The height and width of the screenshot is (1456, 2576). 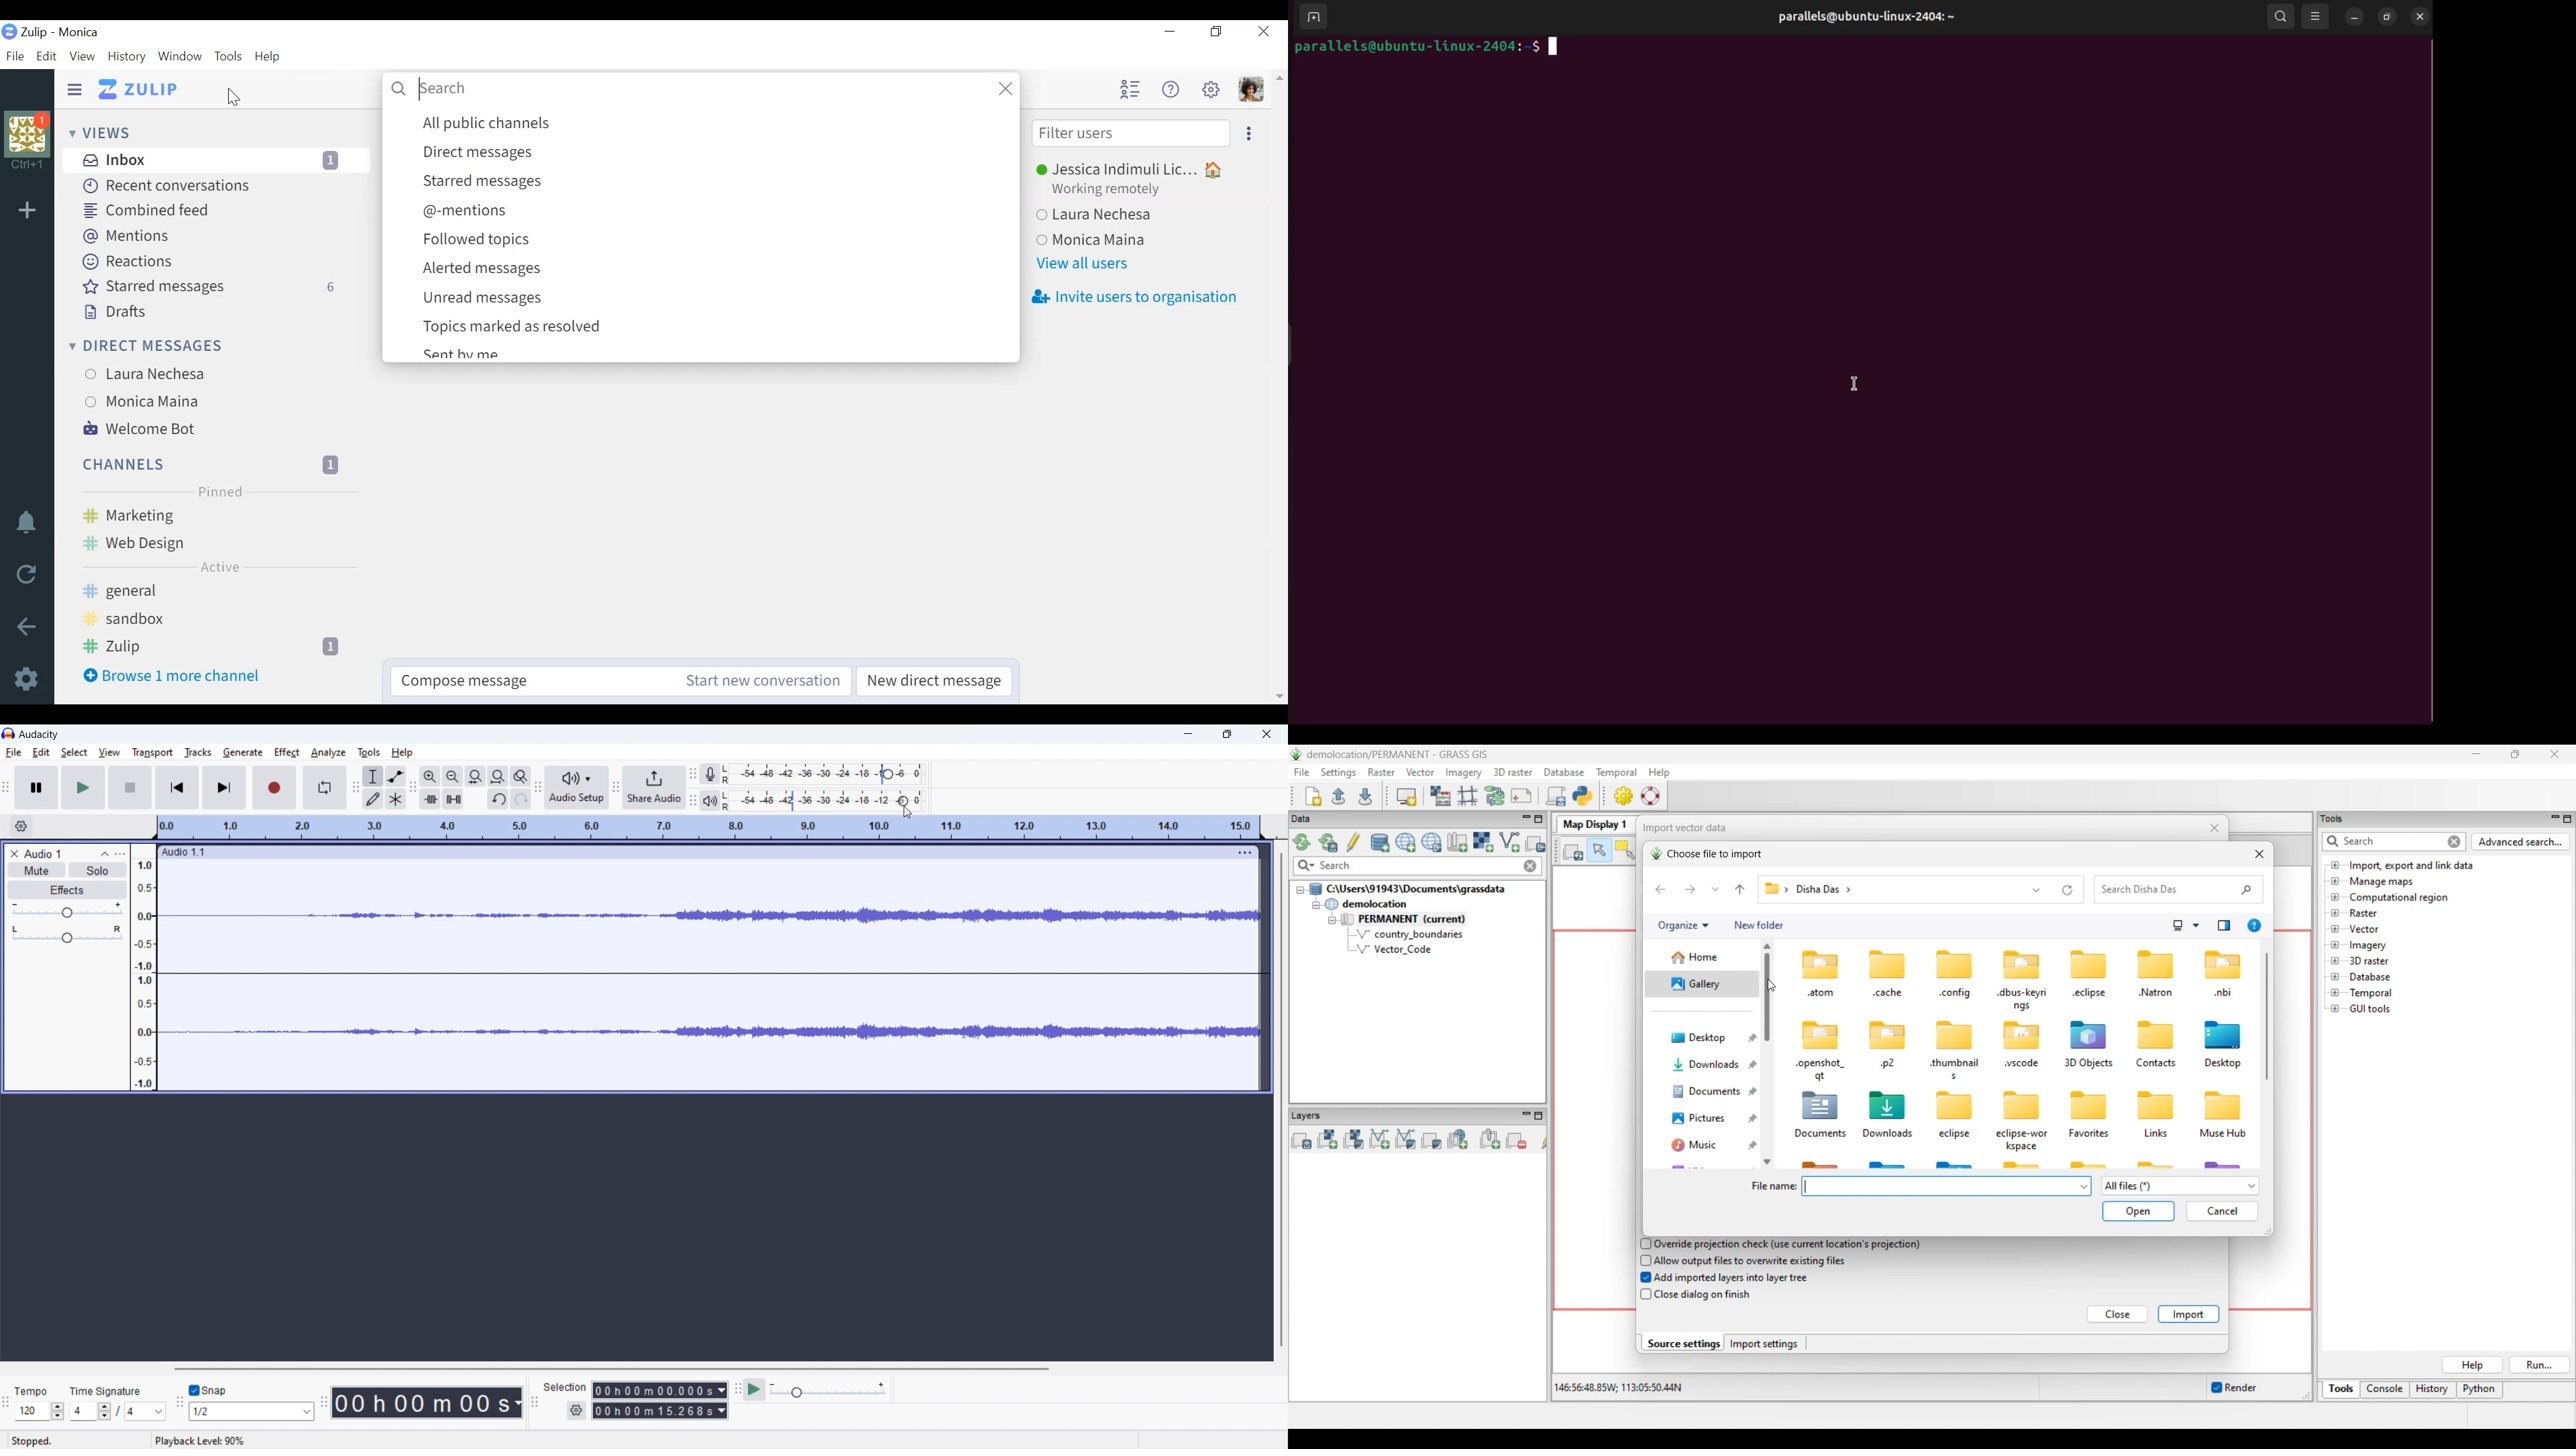 What do you see at coordinates (521, 799) in the screenshot?
I see `redo` at bounding box center [521, 799].